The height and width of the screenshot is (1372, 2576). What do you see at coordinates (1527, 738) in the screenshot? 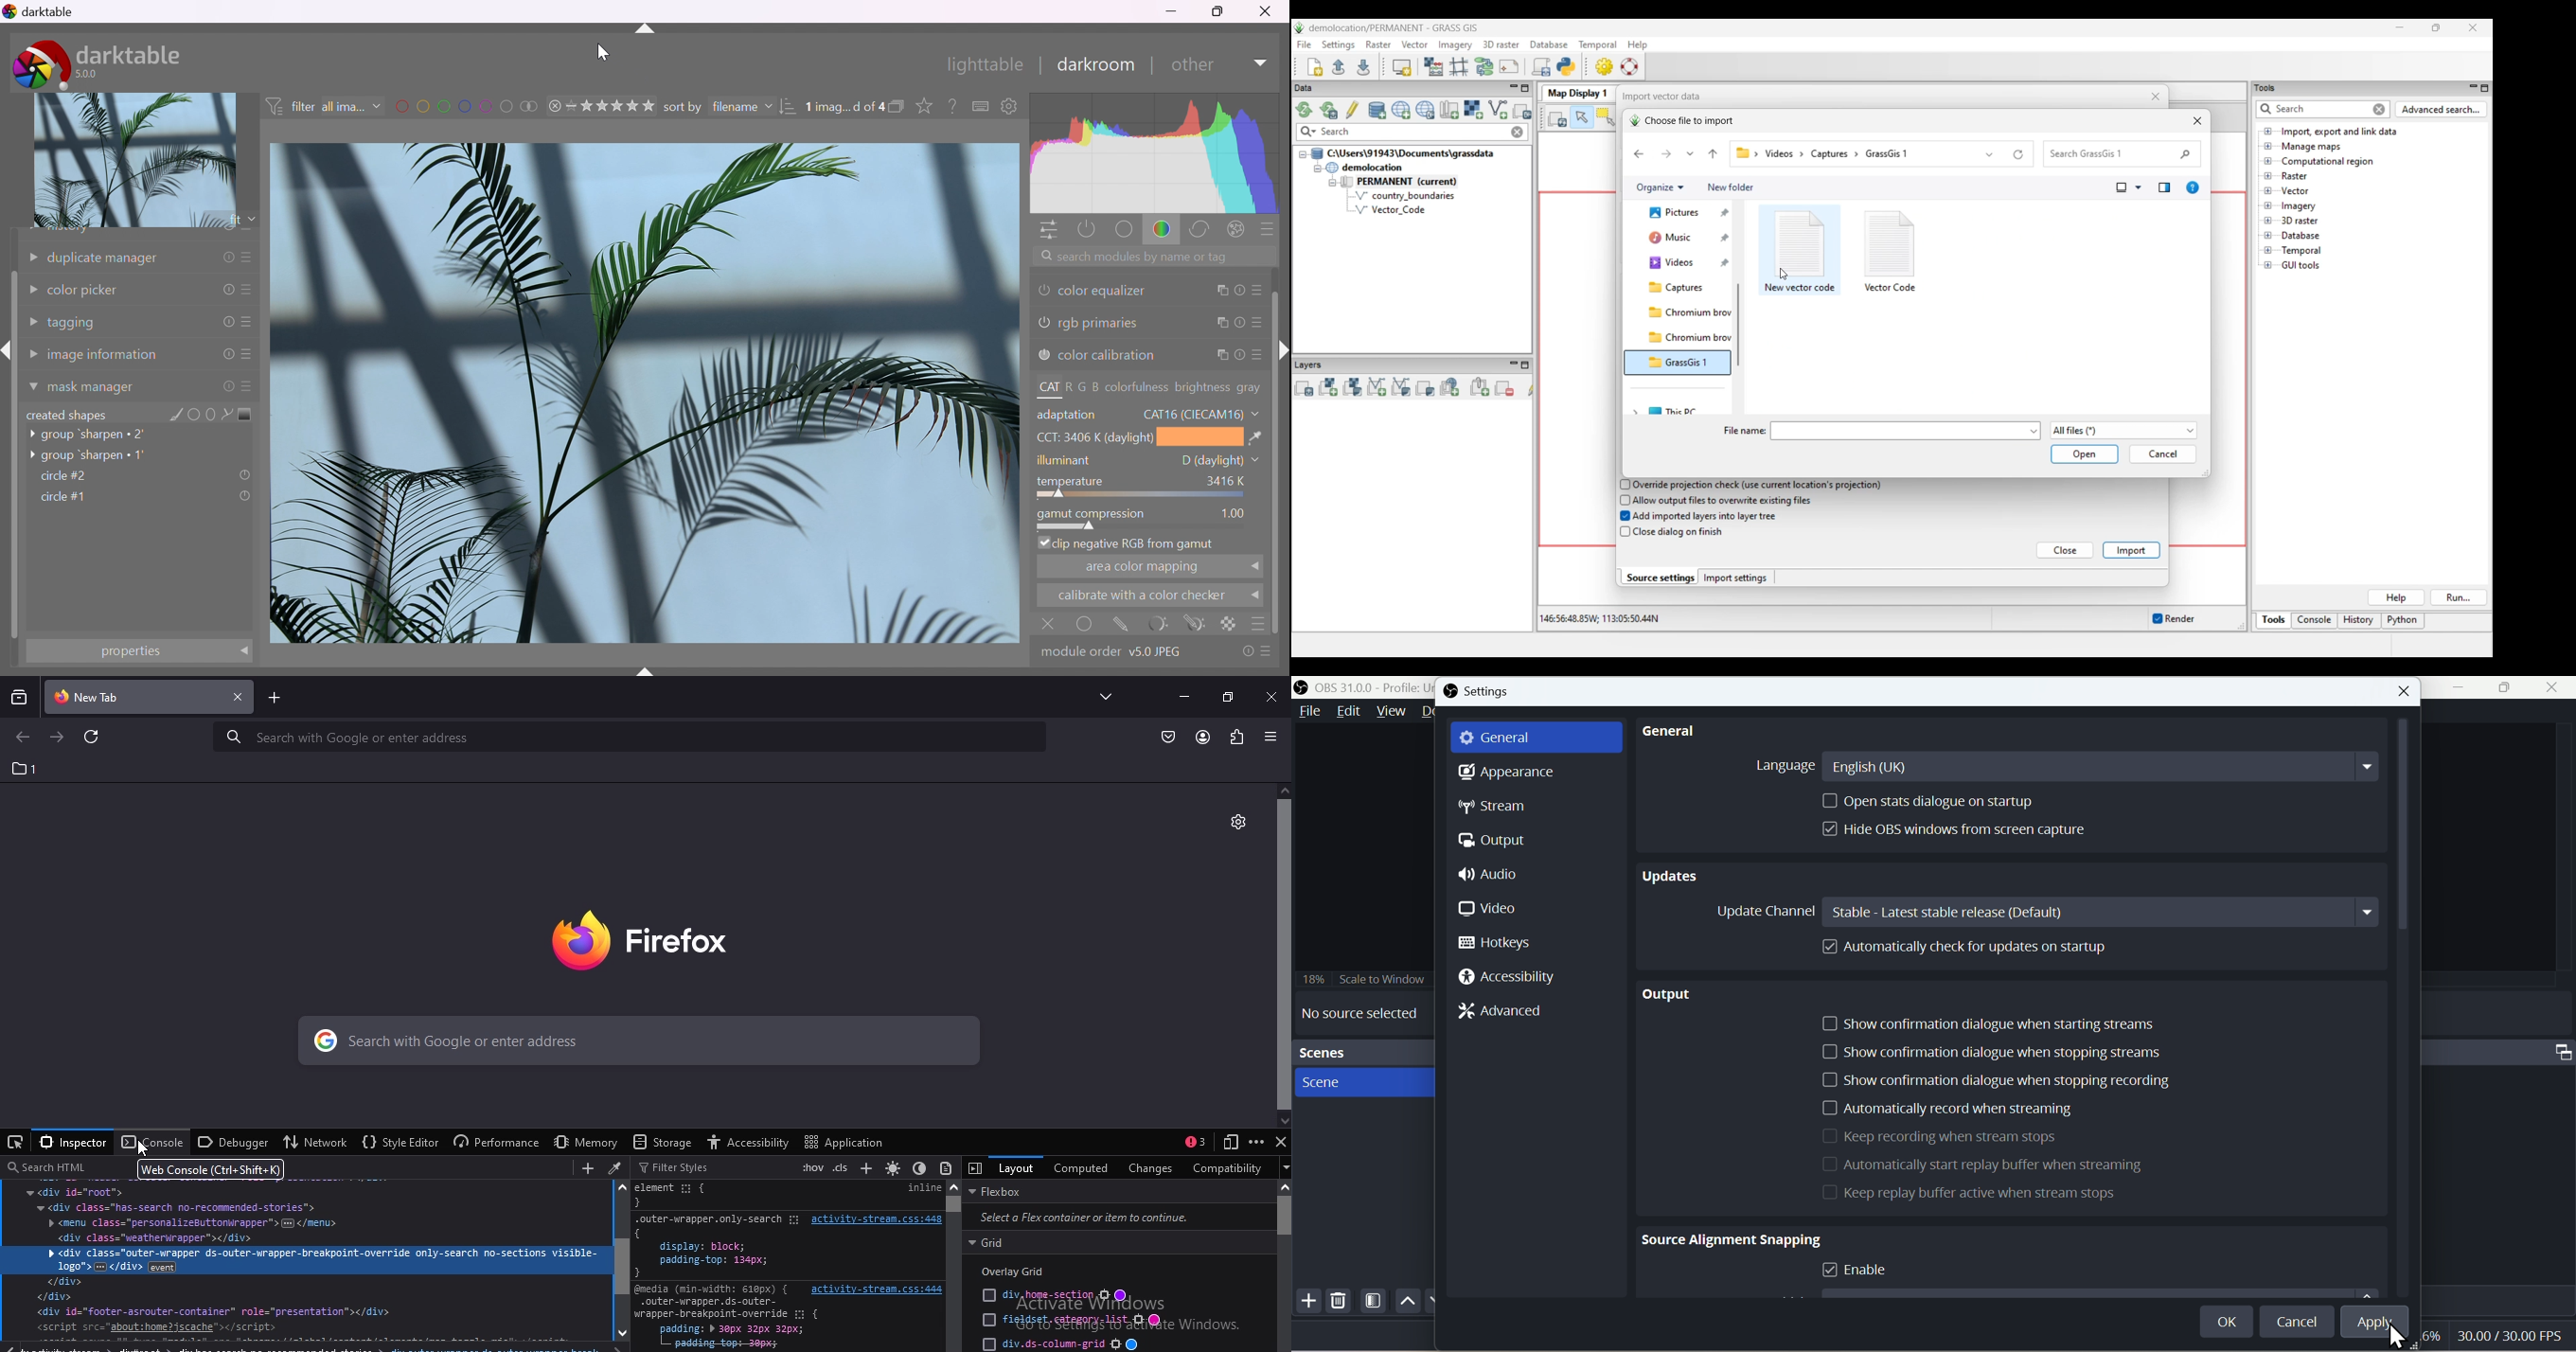
I see `General` at bounding box center [1527, 738].